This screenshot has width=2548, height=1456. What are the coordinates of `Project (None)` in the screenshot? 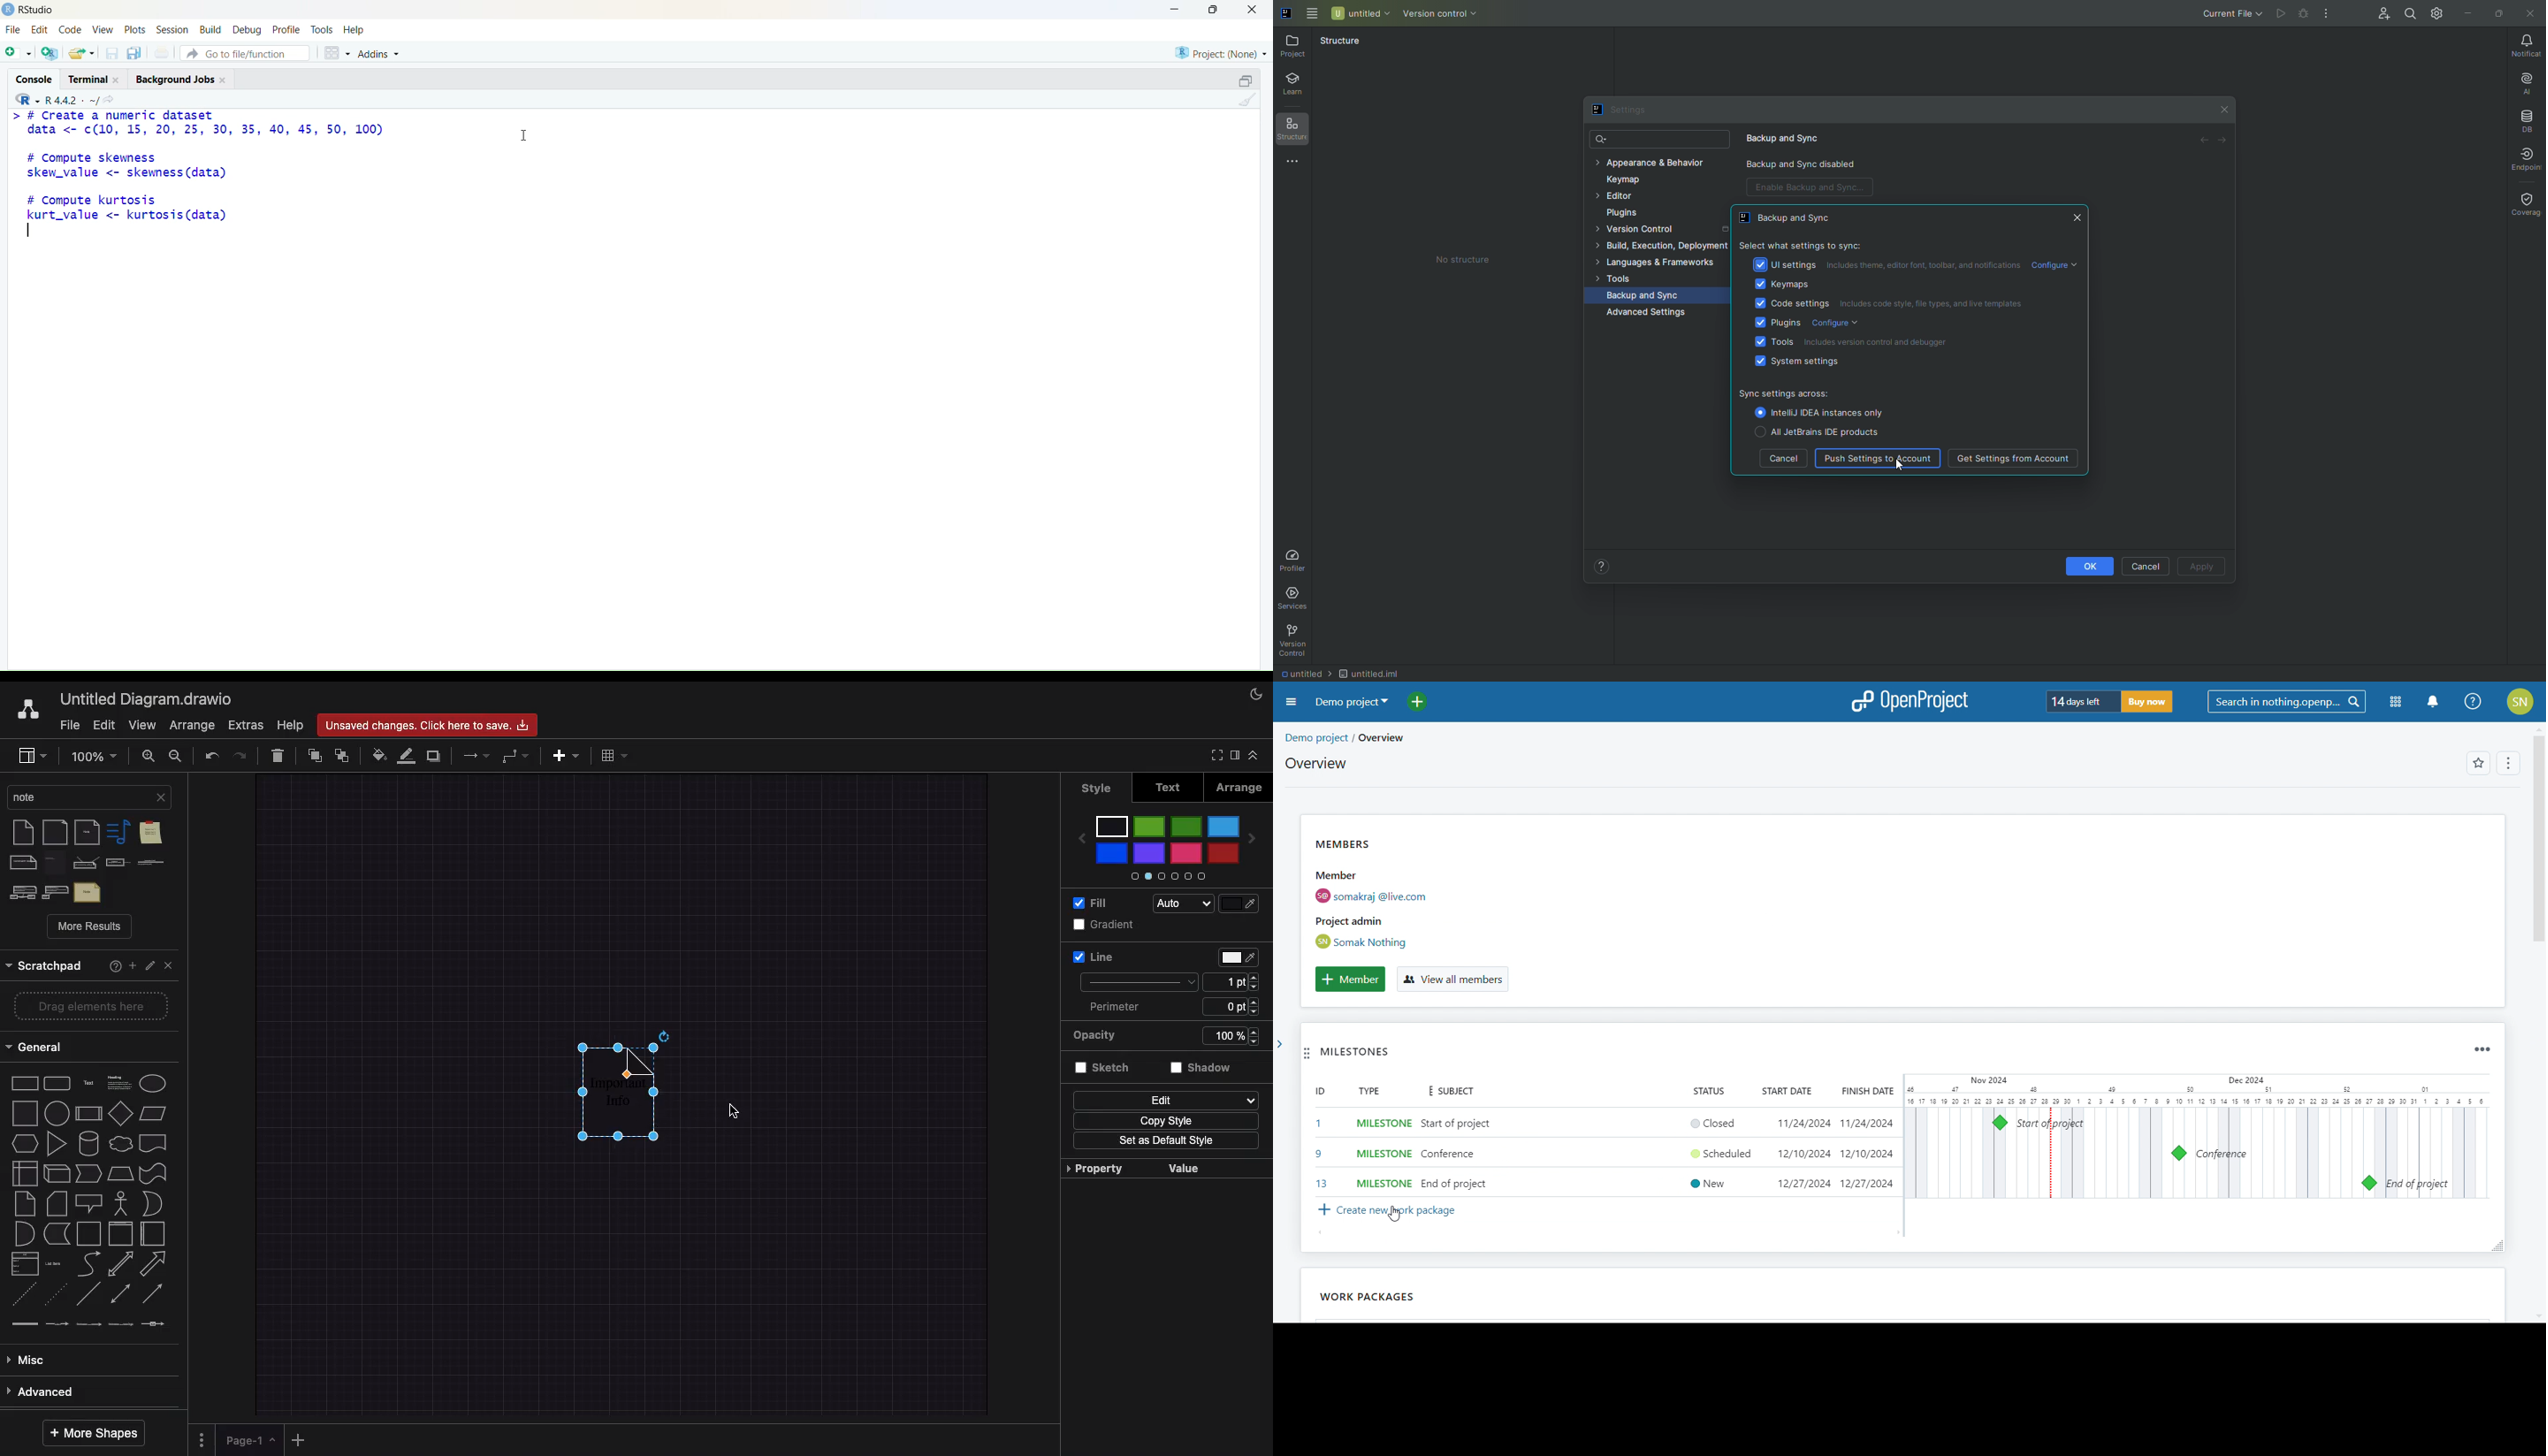 It's located at (1221, 54).